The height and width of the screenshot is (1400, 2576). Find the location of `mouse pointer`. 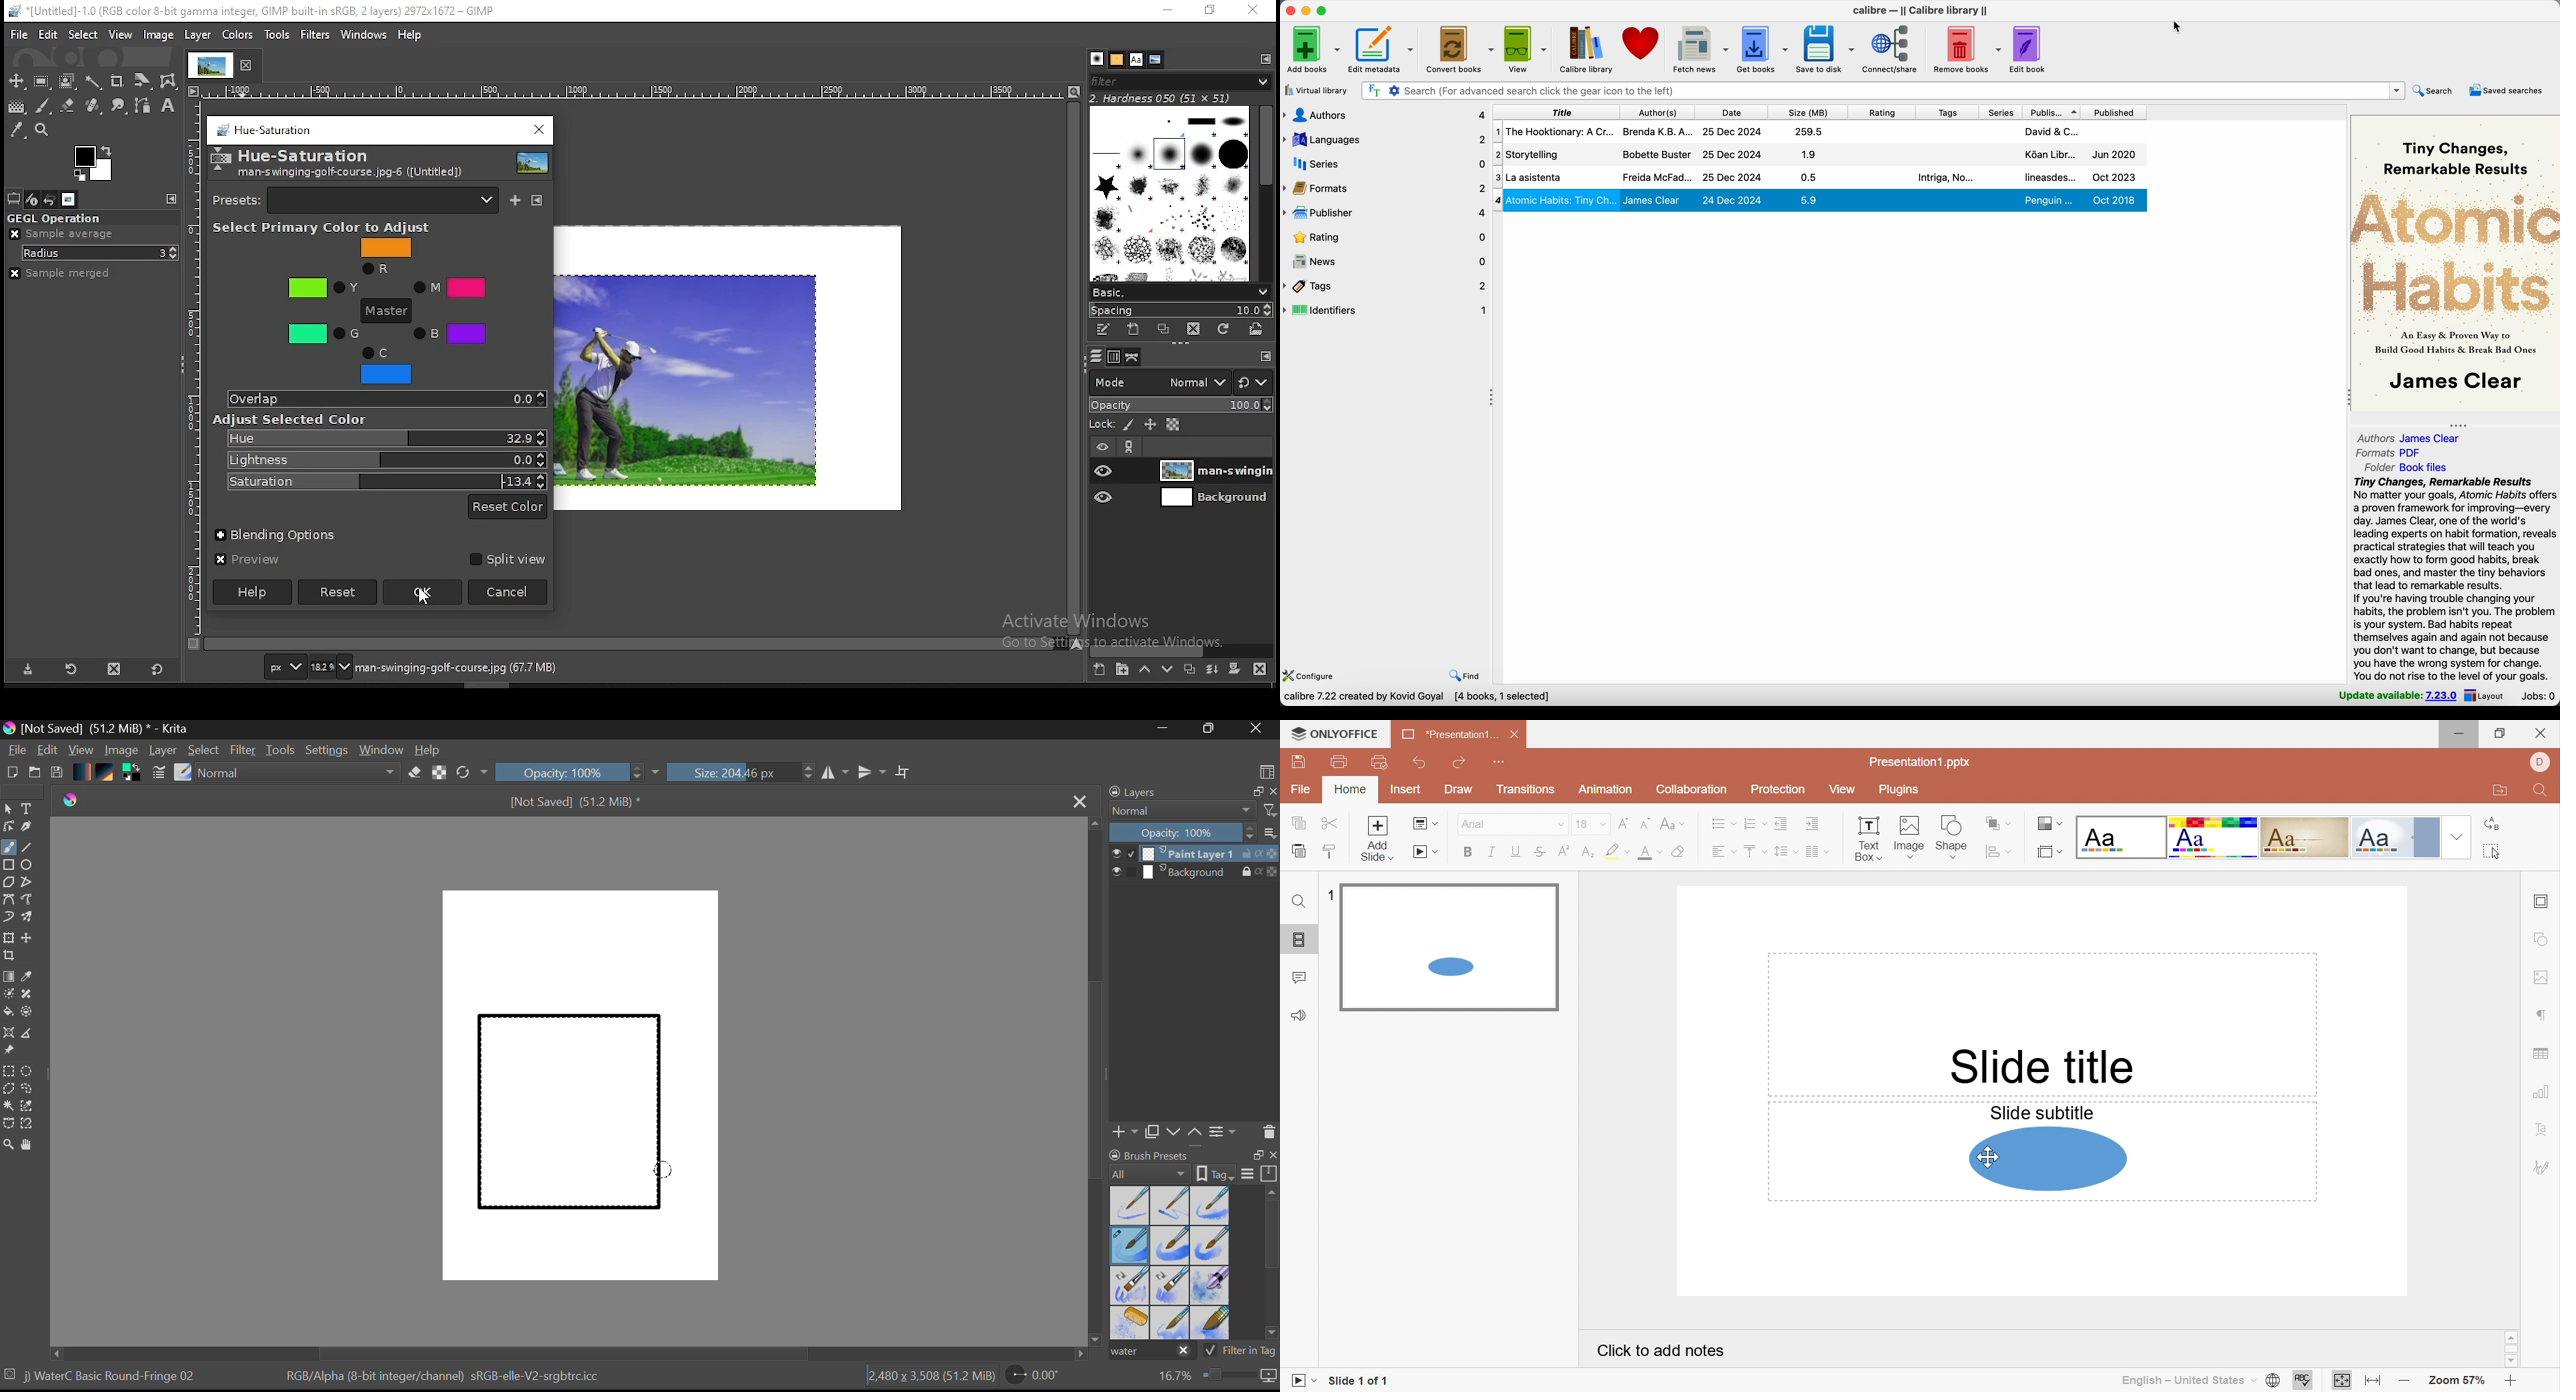

mouse pointer is located at coordinates (423, 596).